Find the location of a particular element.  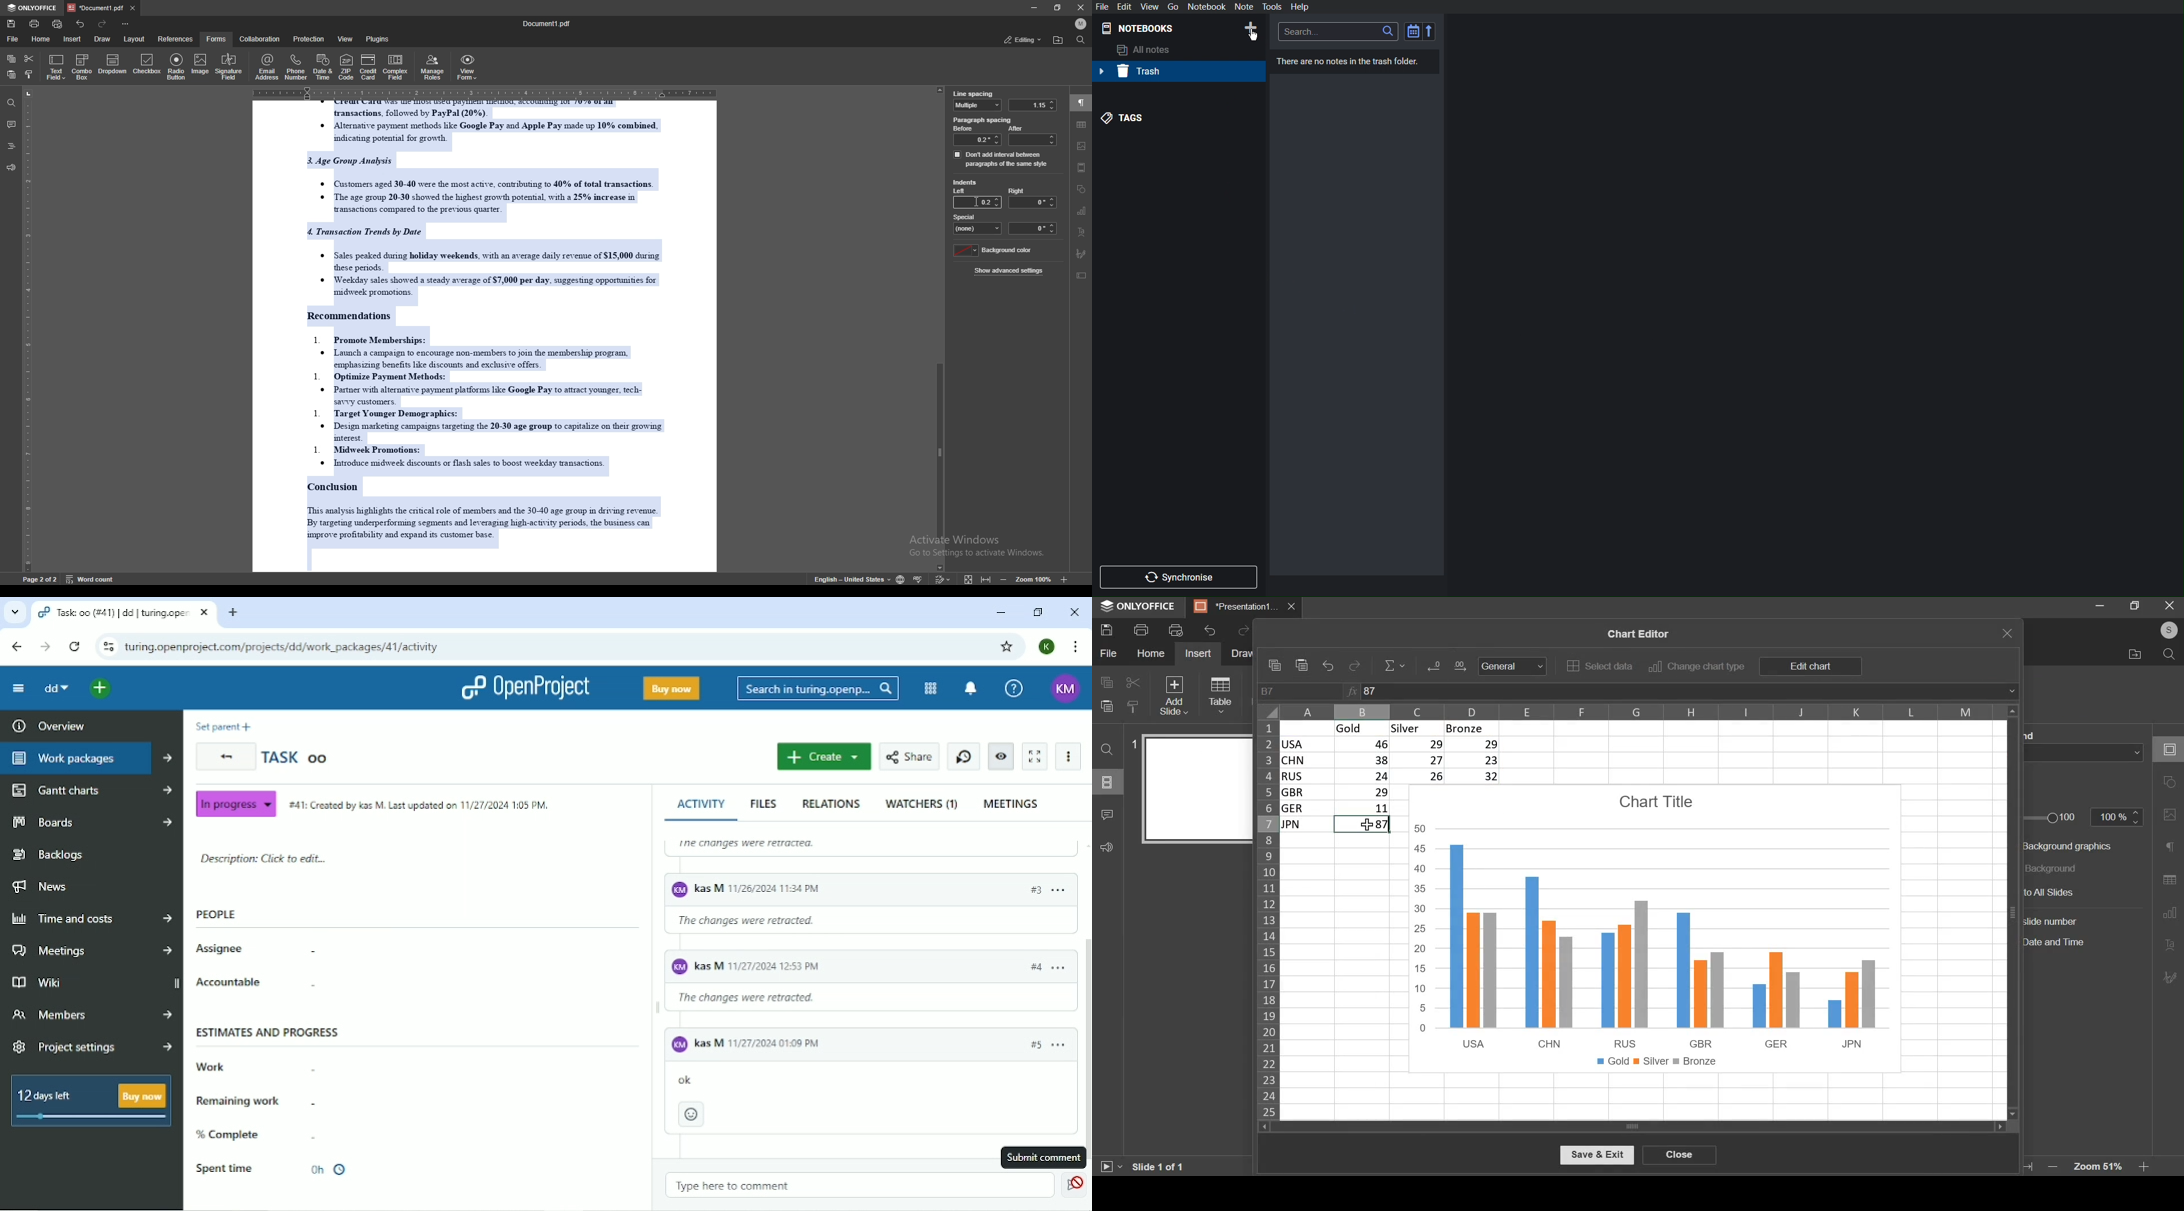

date and time is located at coordinates (2061, 943).